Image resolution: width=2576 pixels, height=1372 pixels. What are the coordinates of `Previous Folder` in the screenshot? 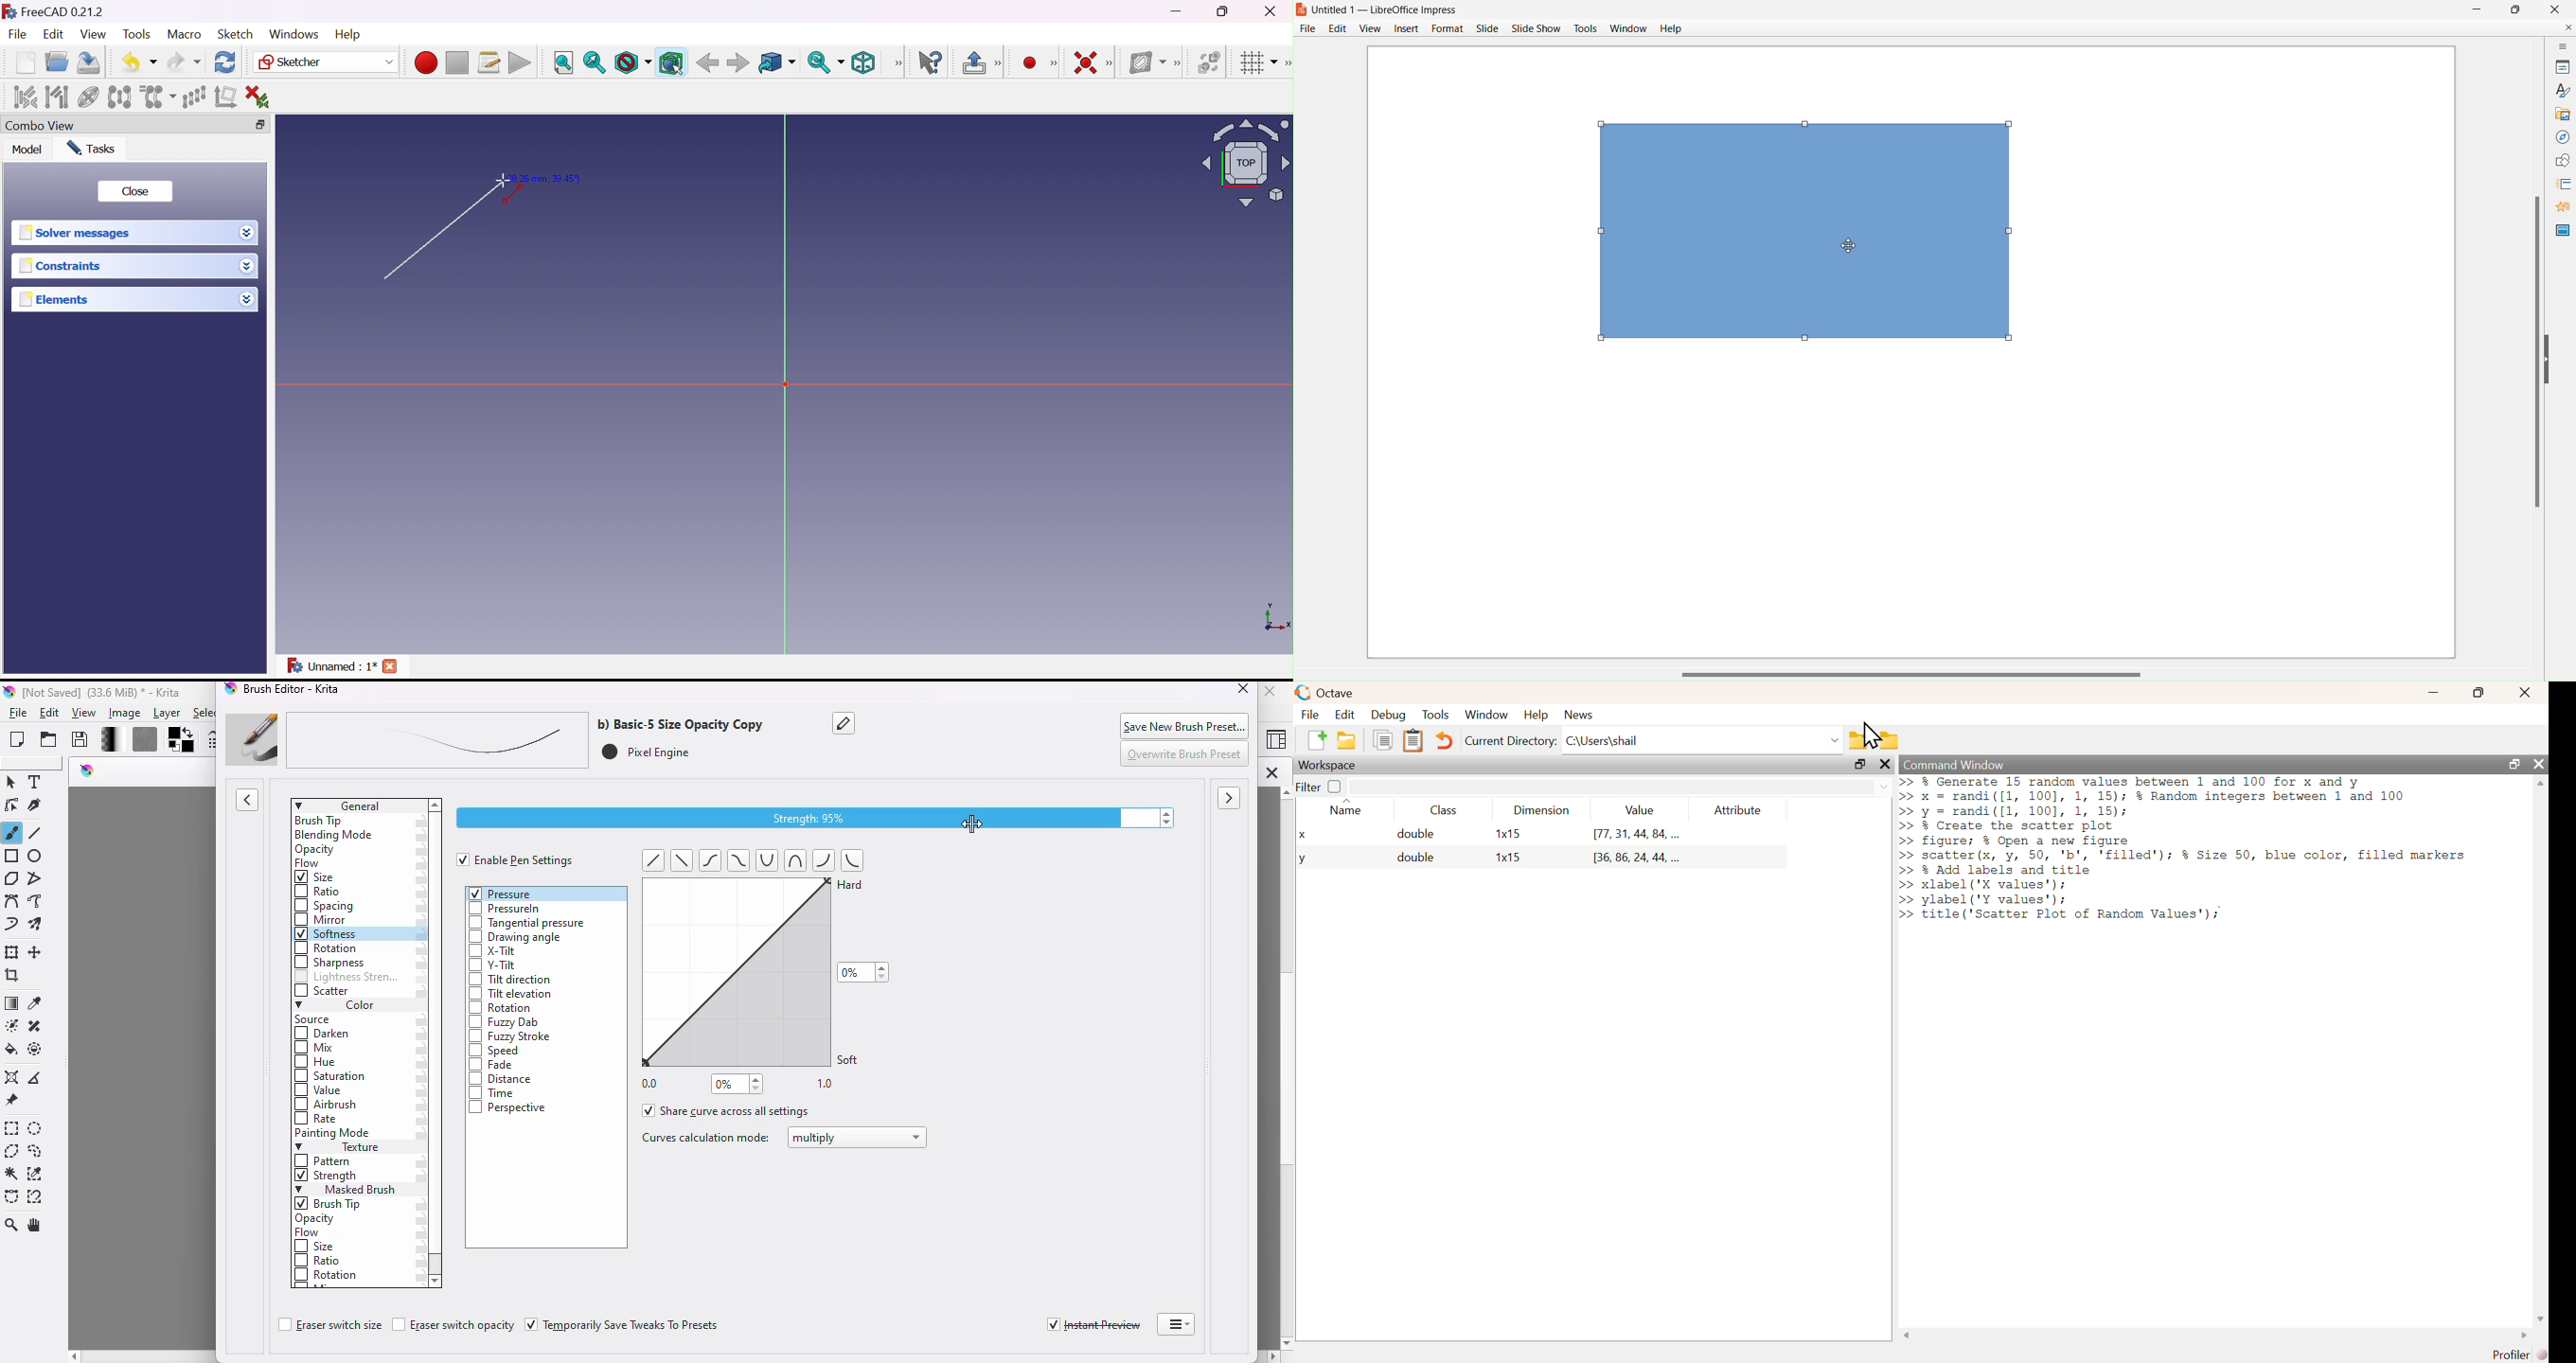 It's located at (1859, 740).